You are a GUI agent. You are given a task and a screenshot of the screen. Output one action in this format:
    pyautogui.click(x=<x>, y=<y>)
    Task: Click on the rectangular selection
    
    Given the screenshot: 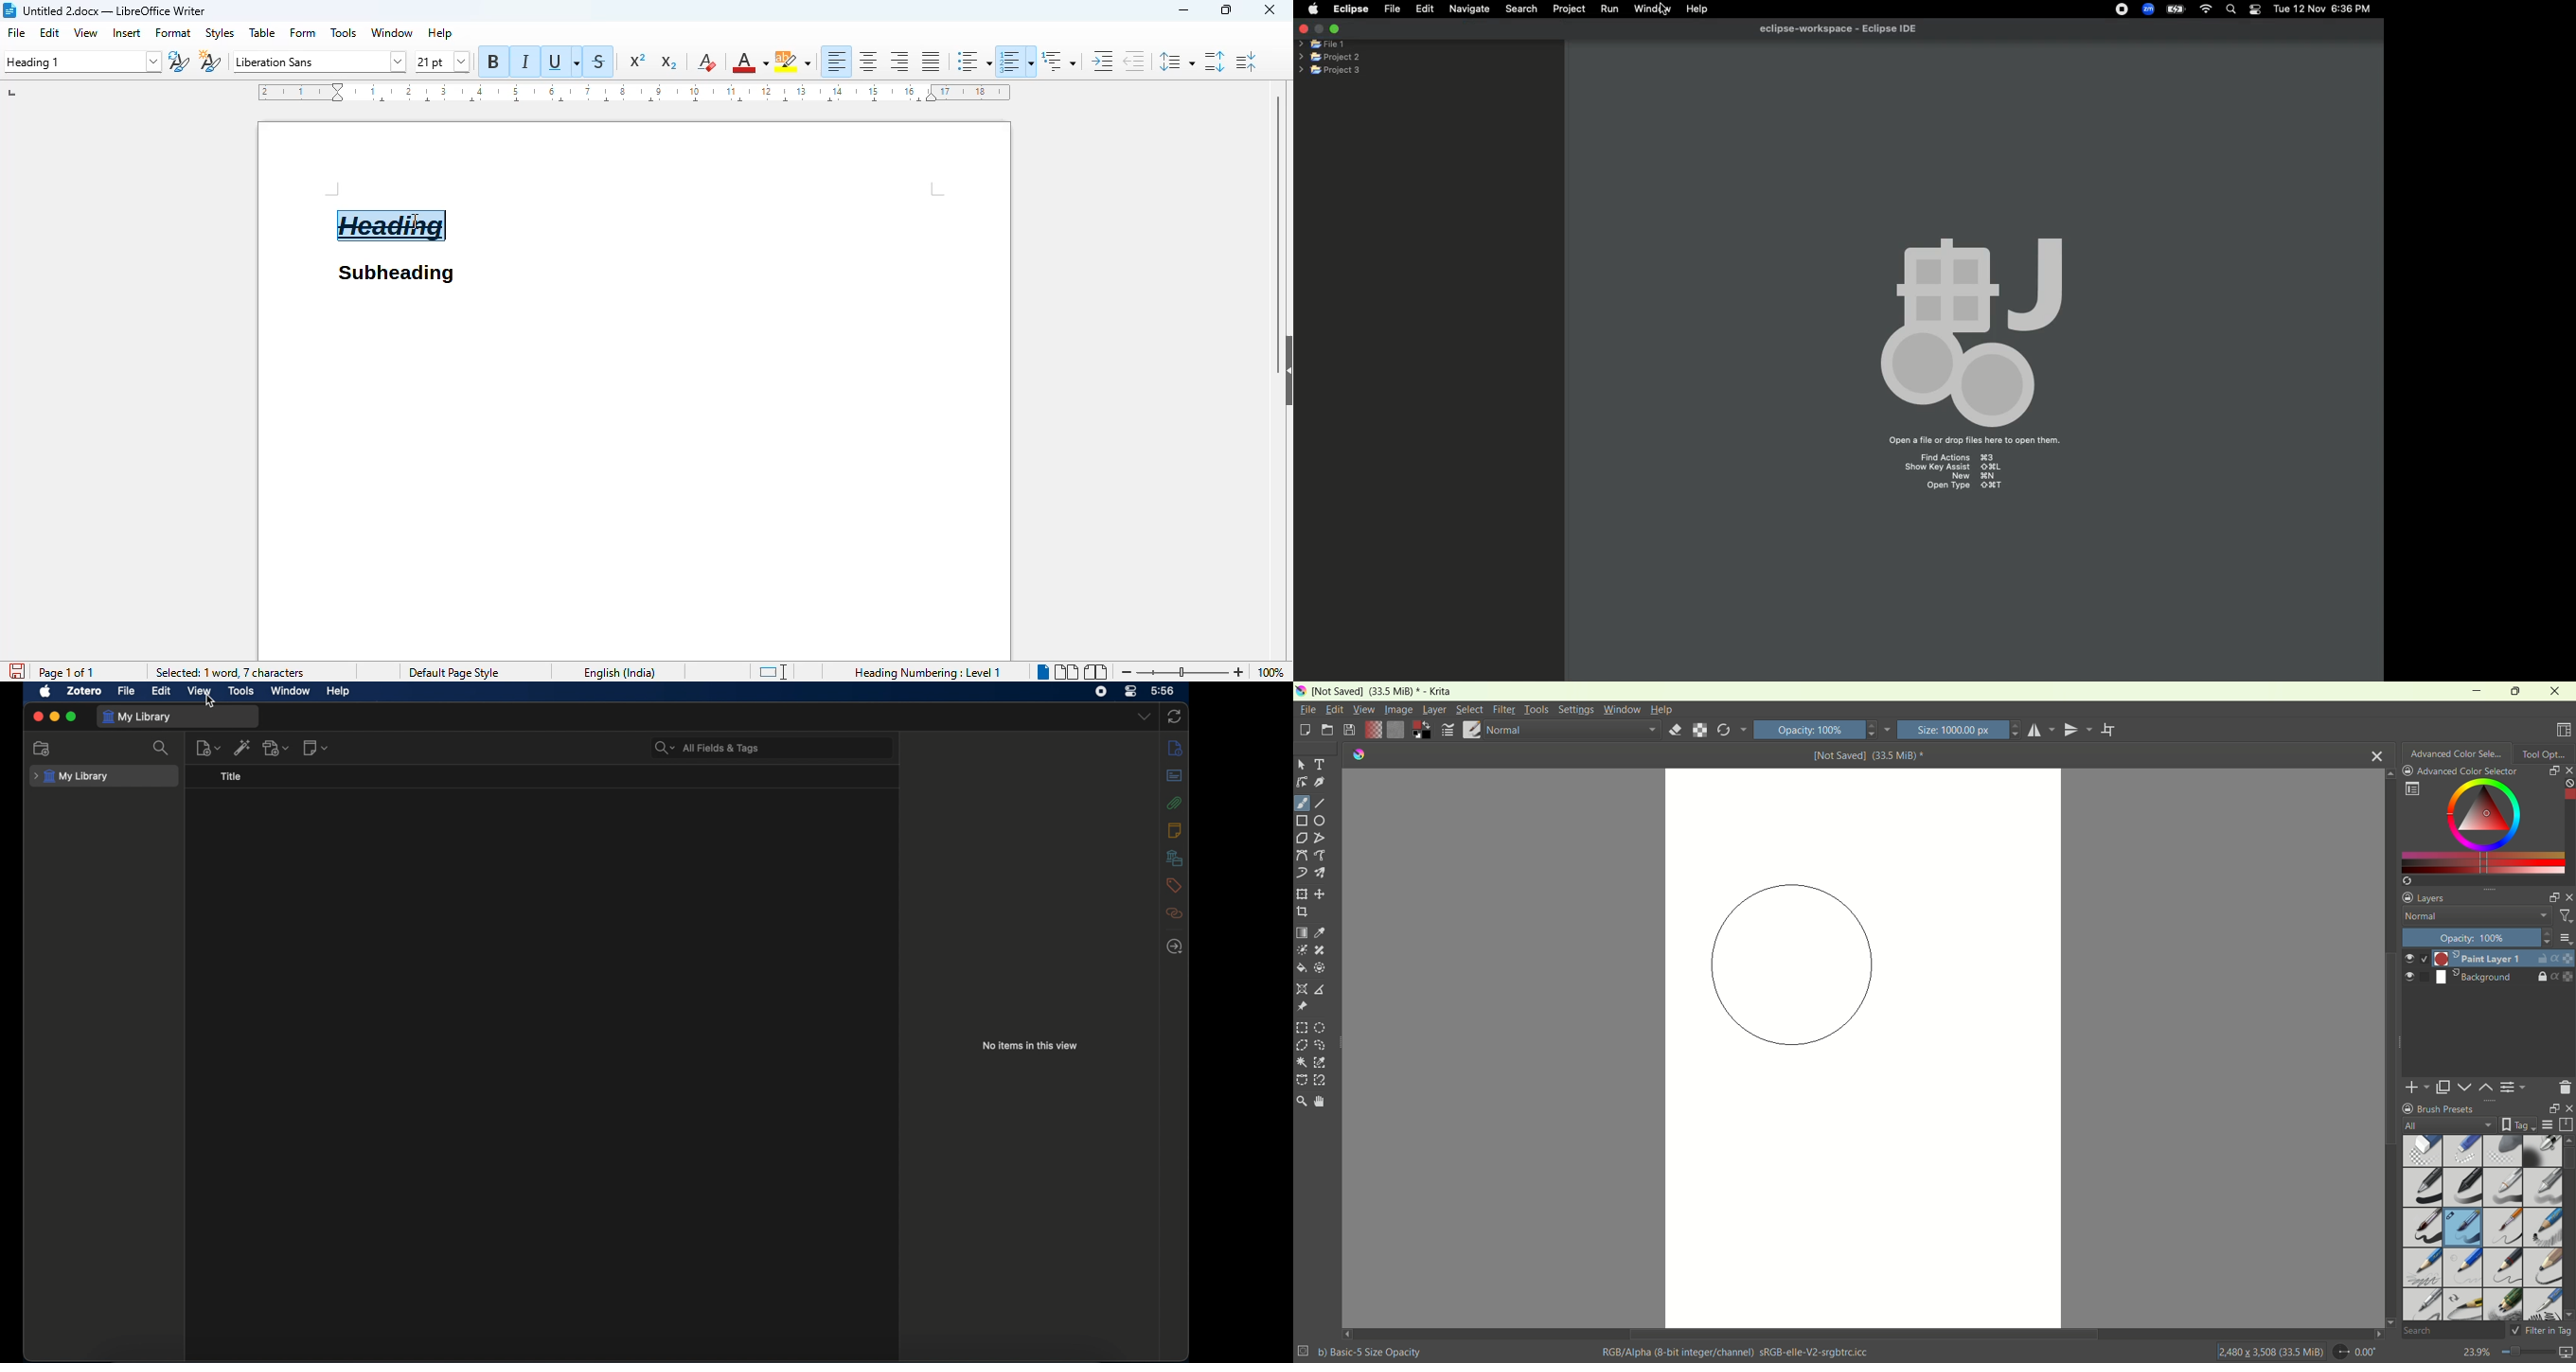 What is the action you would take?
    pyautogui.click(x=1302, y=1028)
    